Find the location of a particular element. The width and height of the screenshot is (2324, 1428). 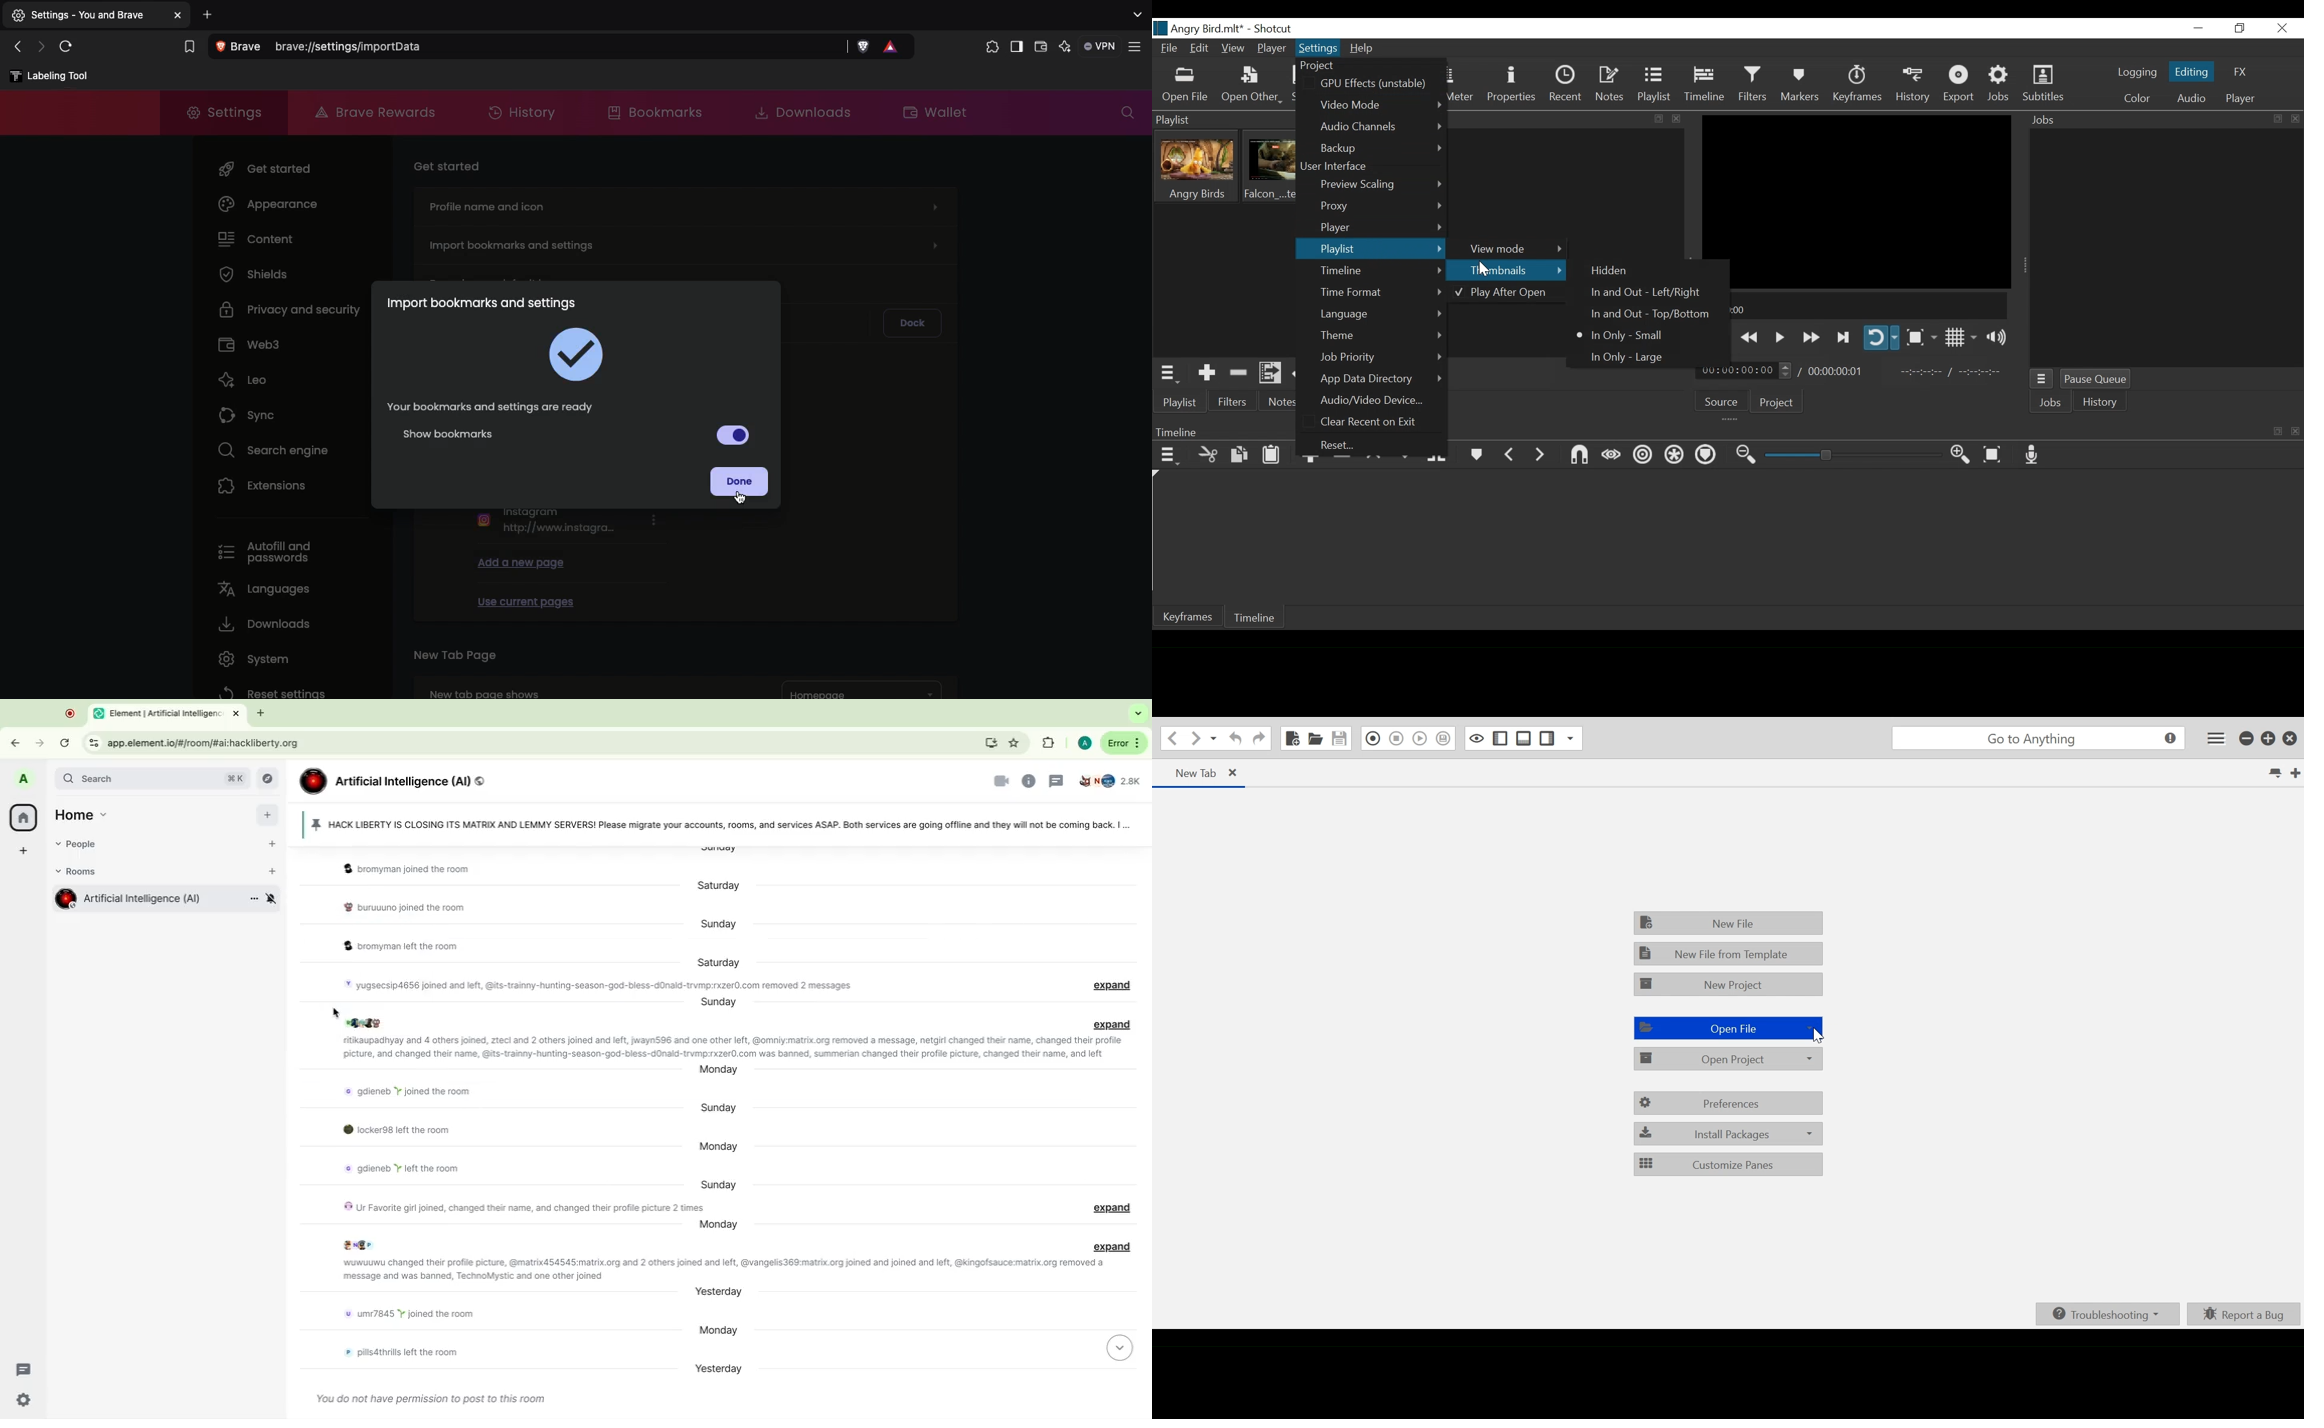

In and Out - Top/Bottom is located at coordinates (1641, 315).